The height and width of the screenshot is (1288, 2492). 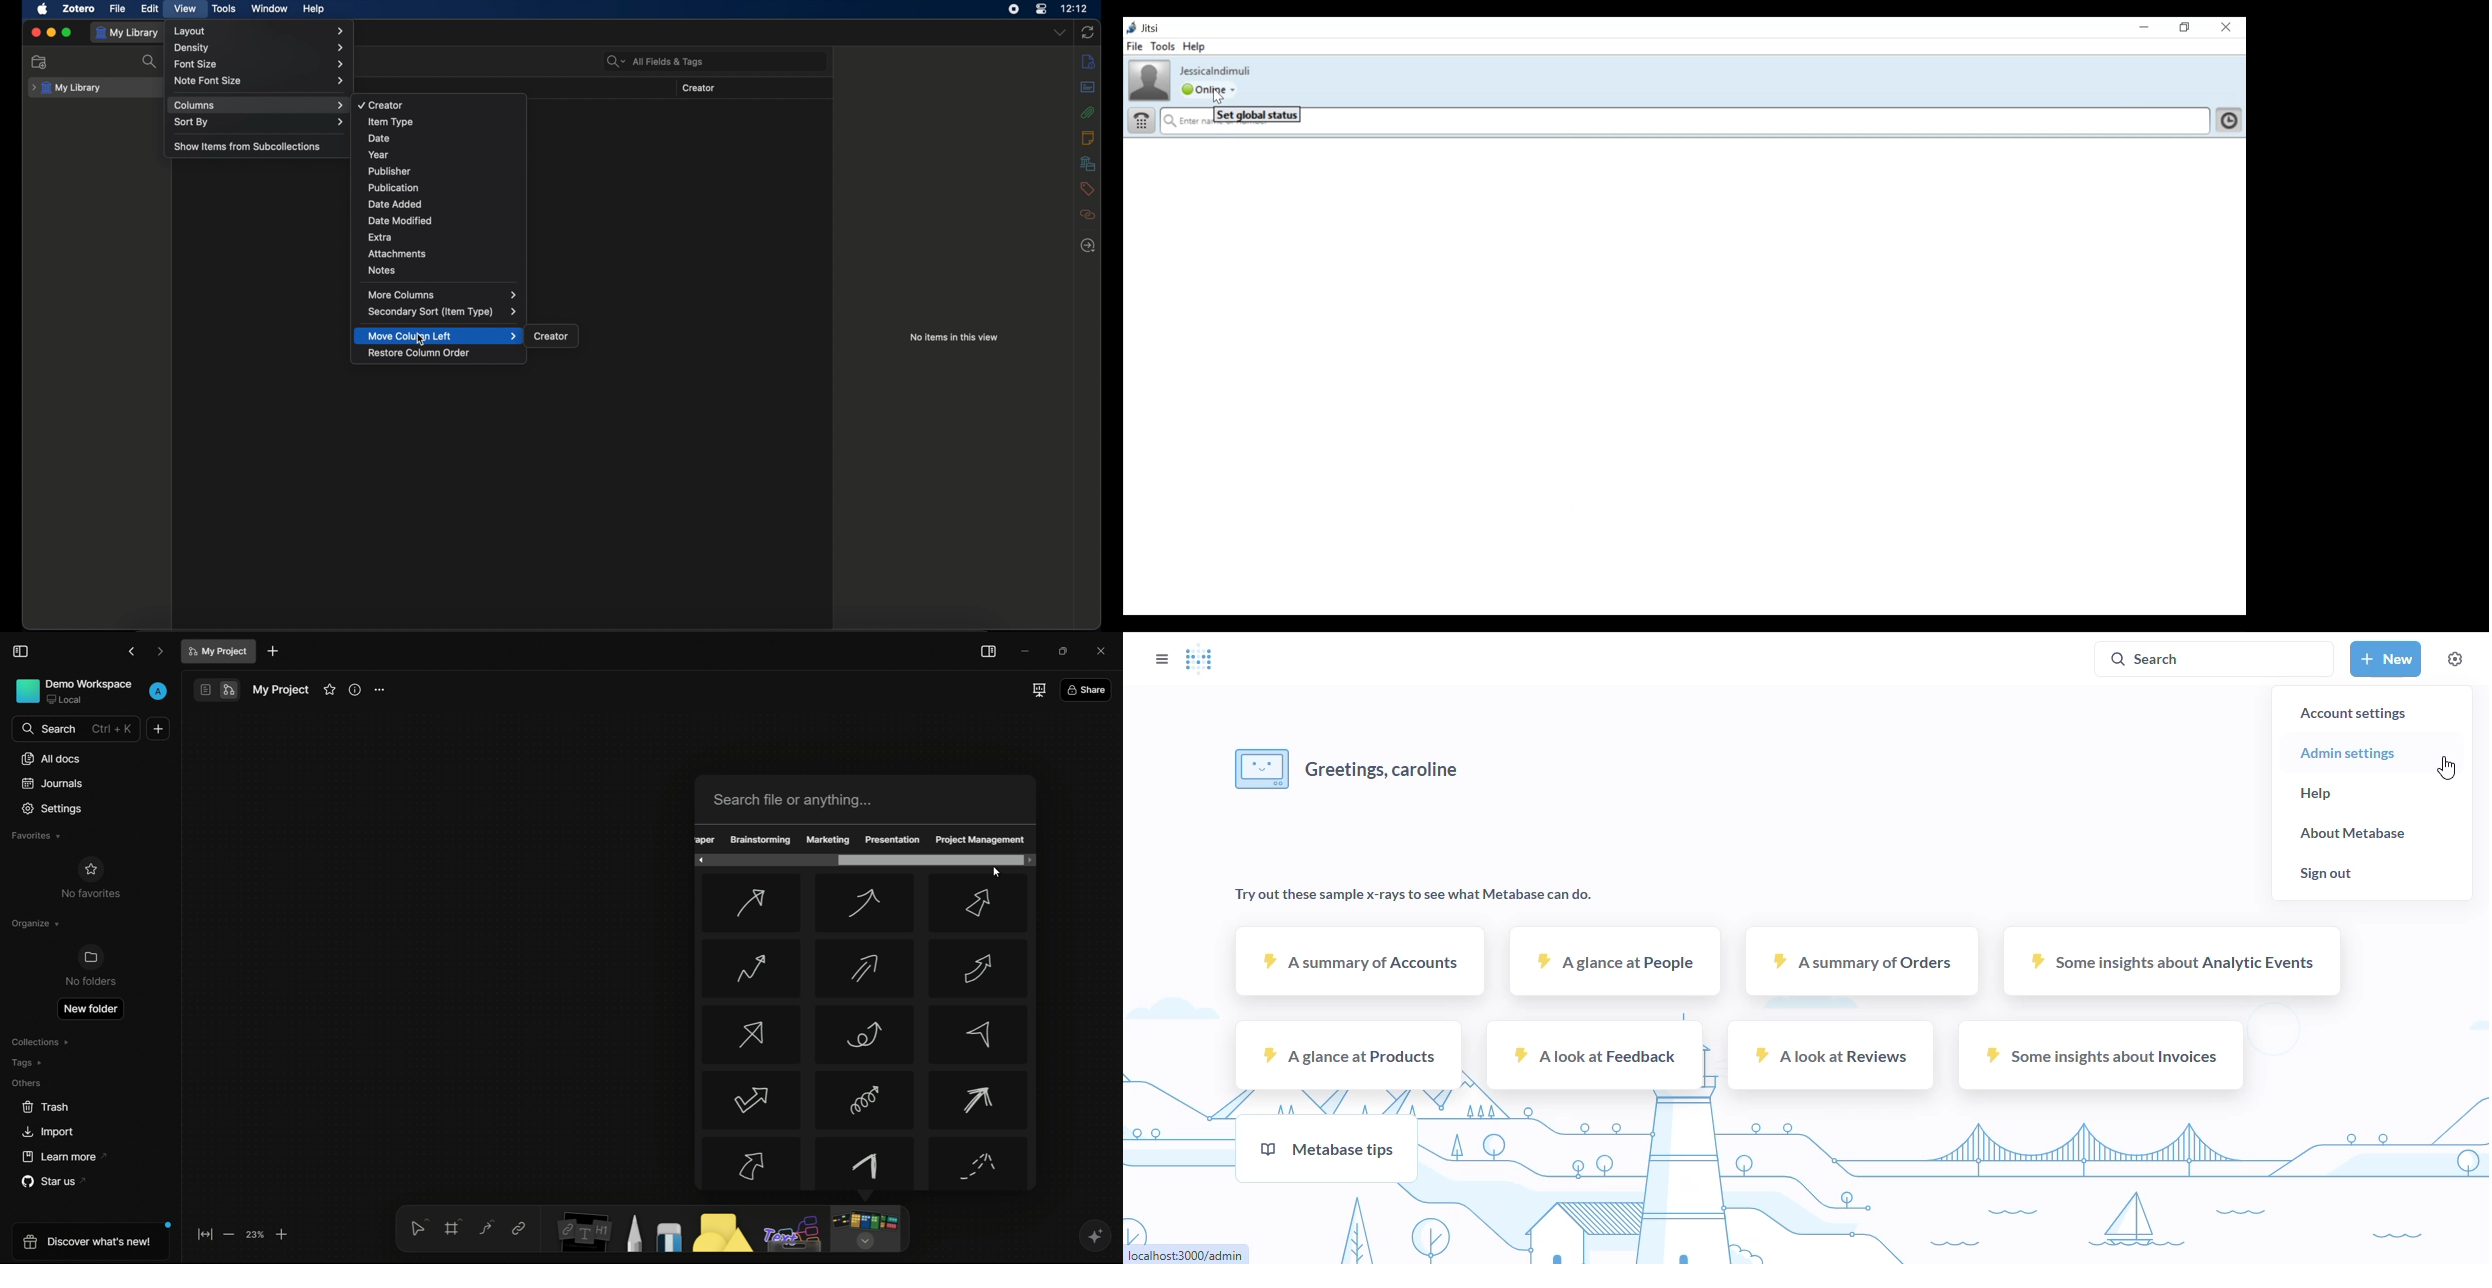 What do you see at coordinates (633, 1232) in the screenshot?
I see `pencil and pen` at bounding box center [633, 1232].